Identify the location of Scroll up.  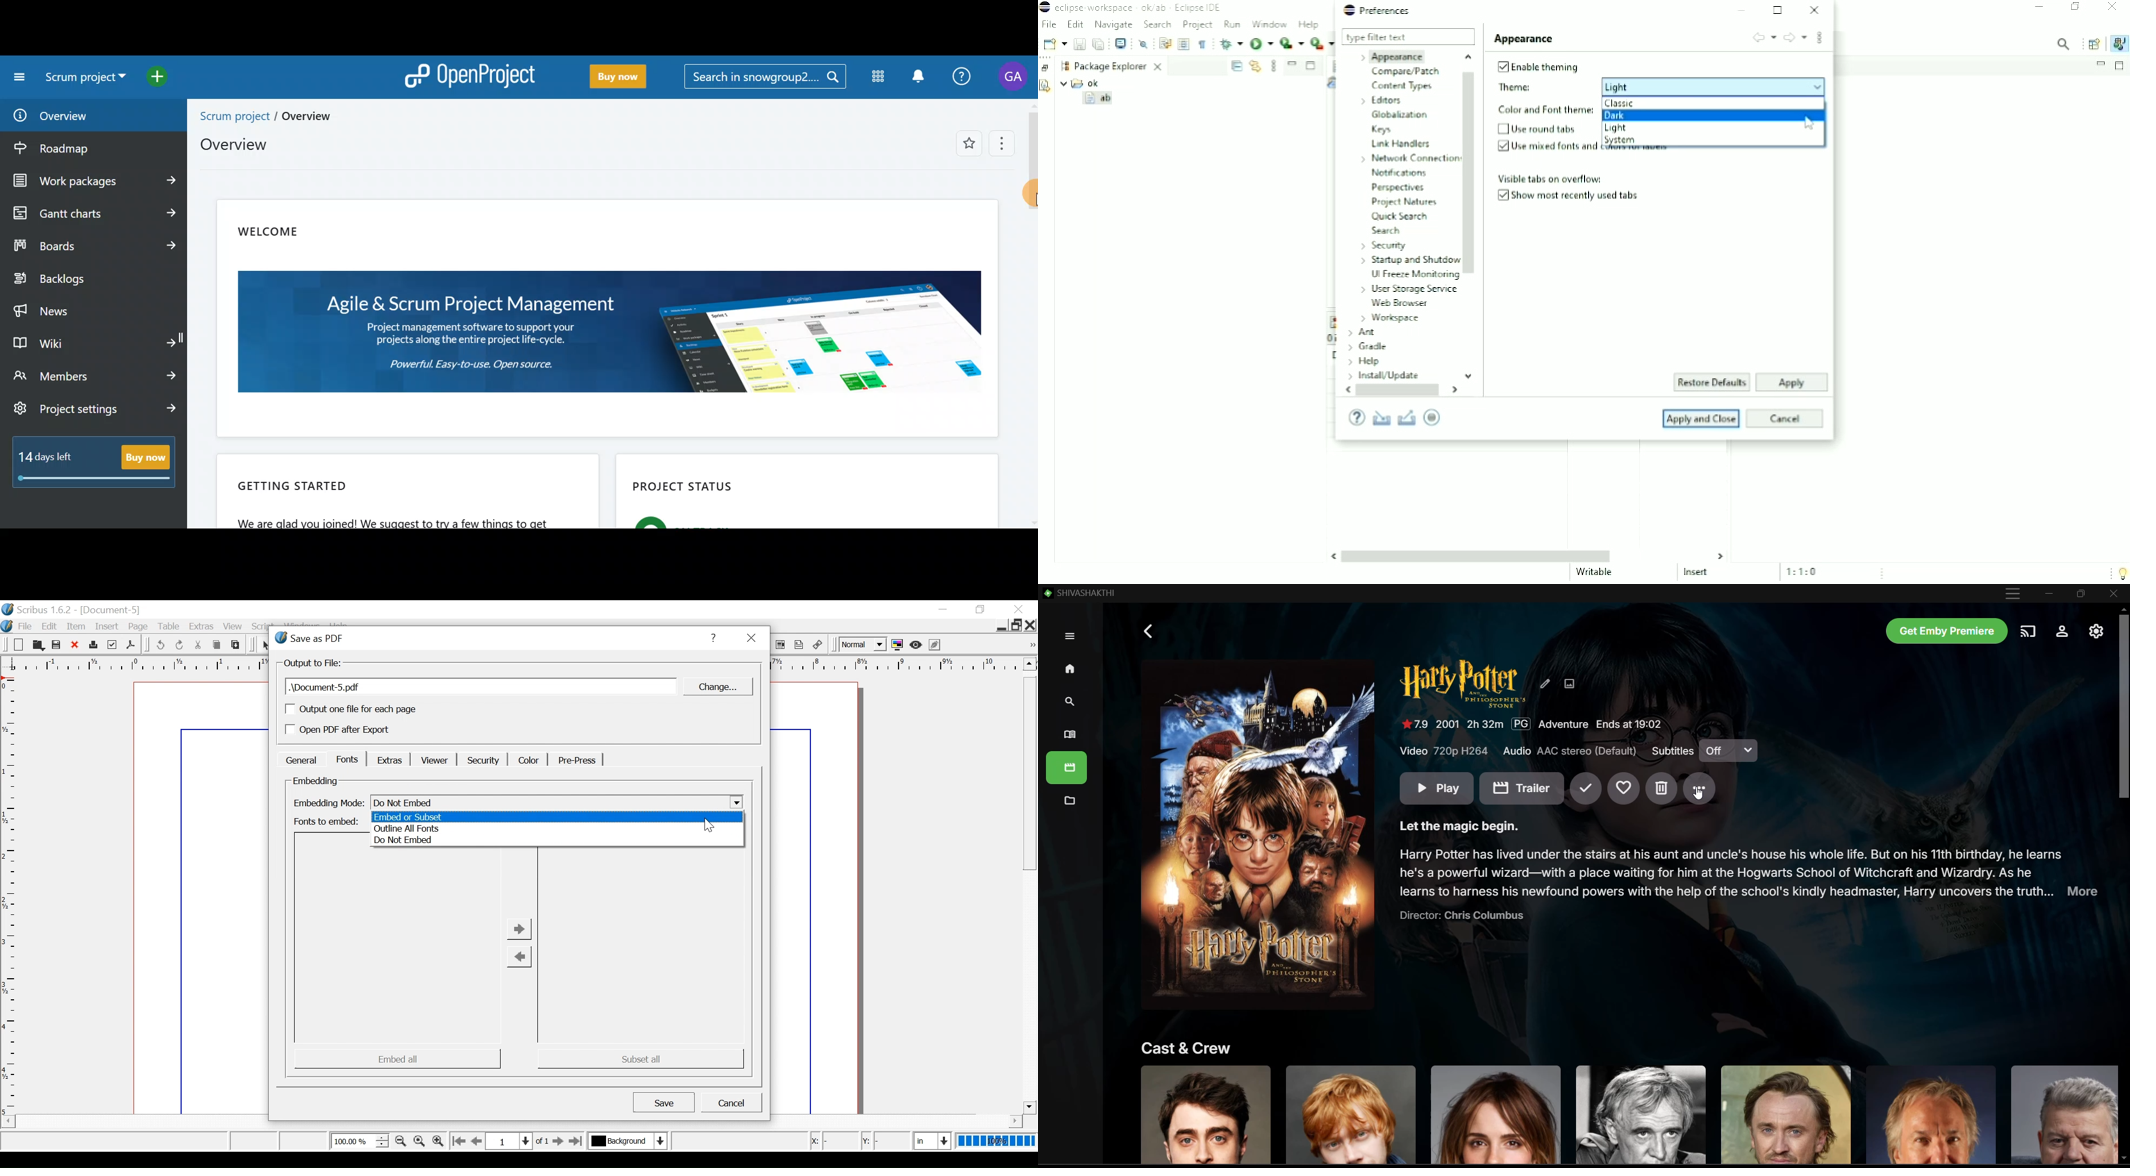
(1030, 663).